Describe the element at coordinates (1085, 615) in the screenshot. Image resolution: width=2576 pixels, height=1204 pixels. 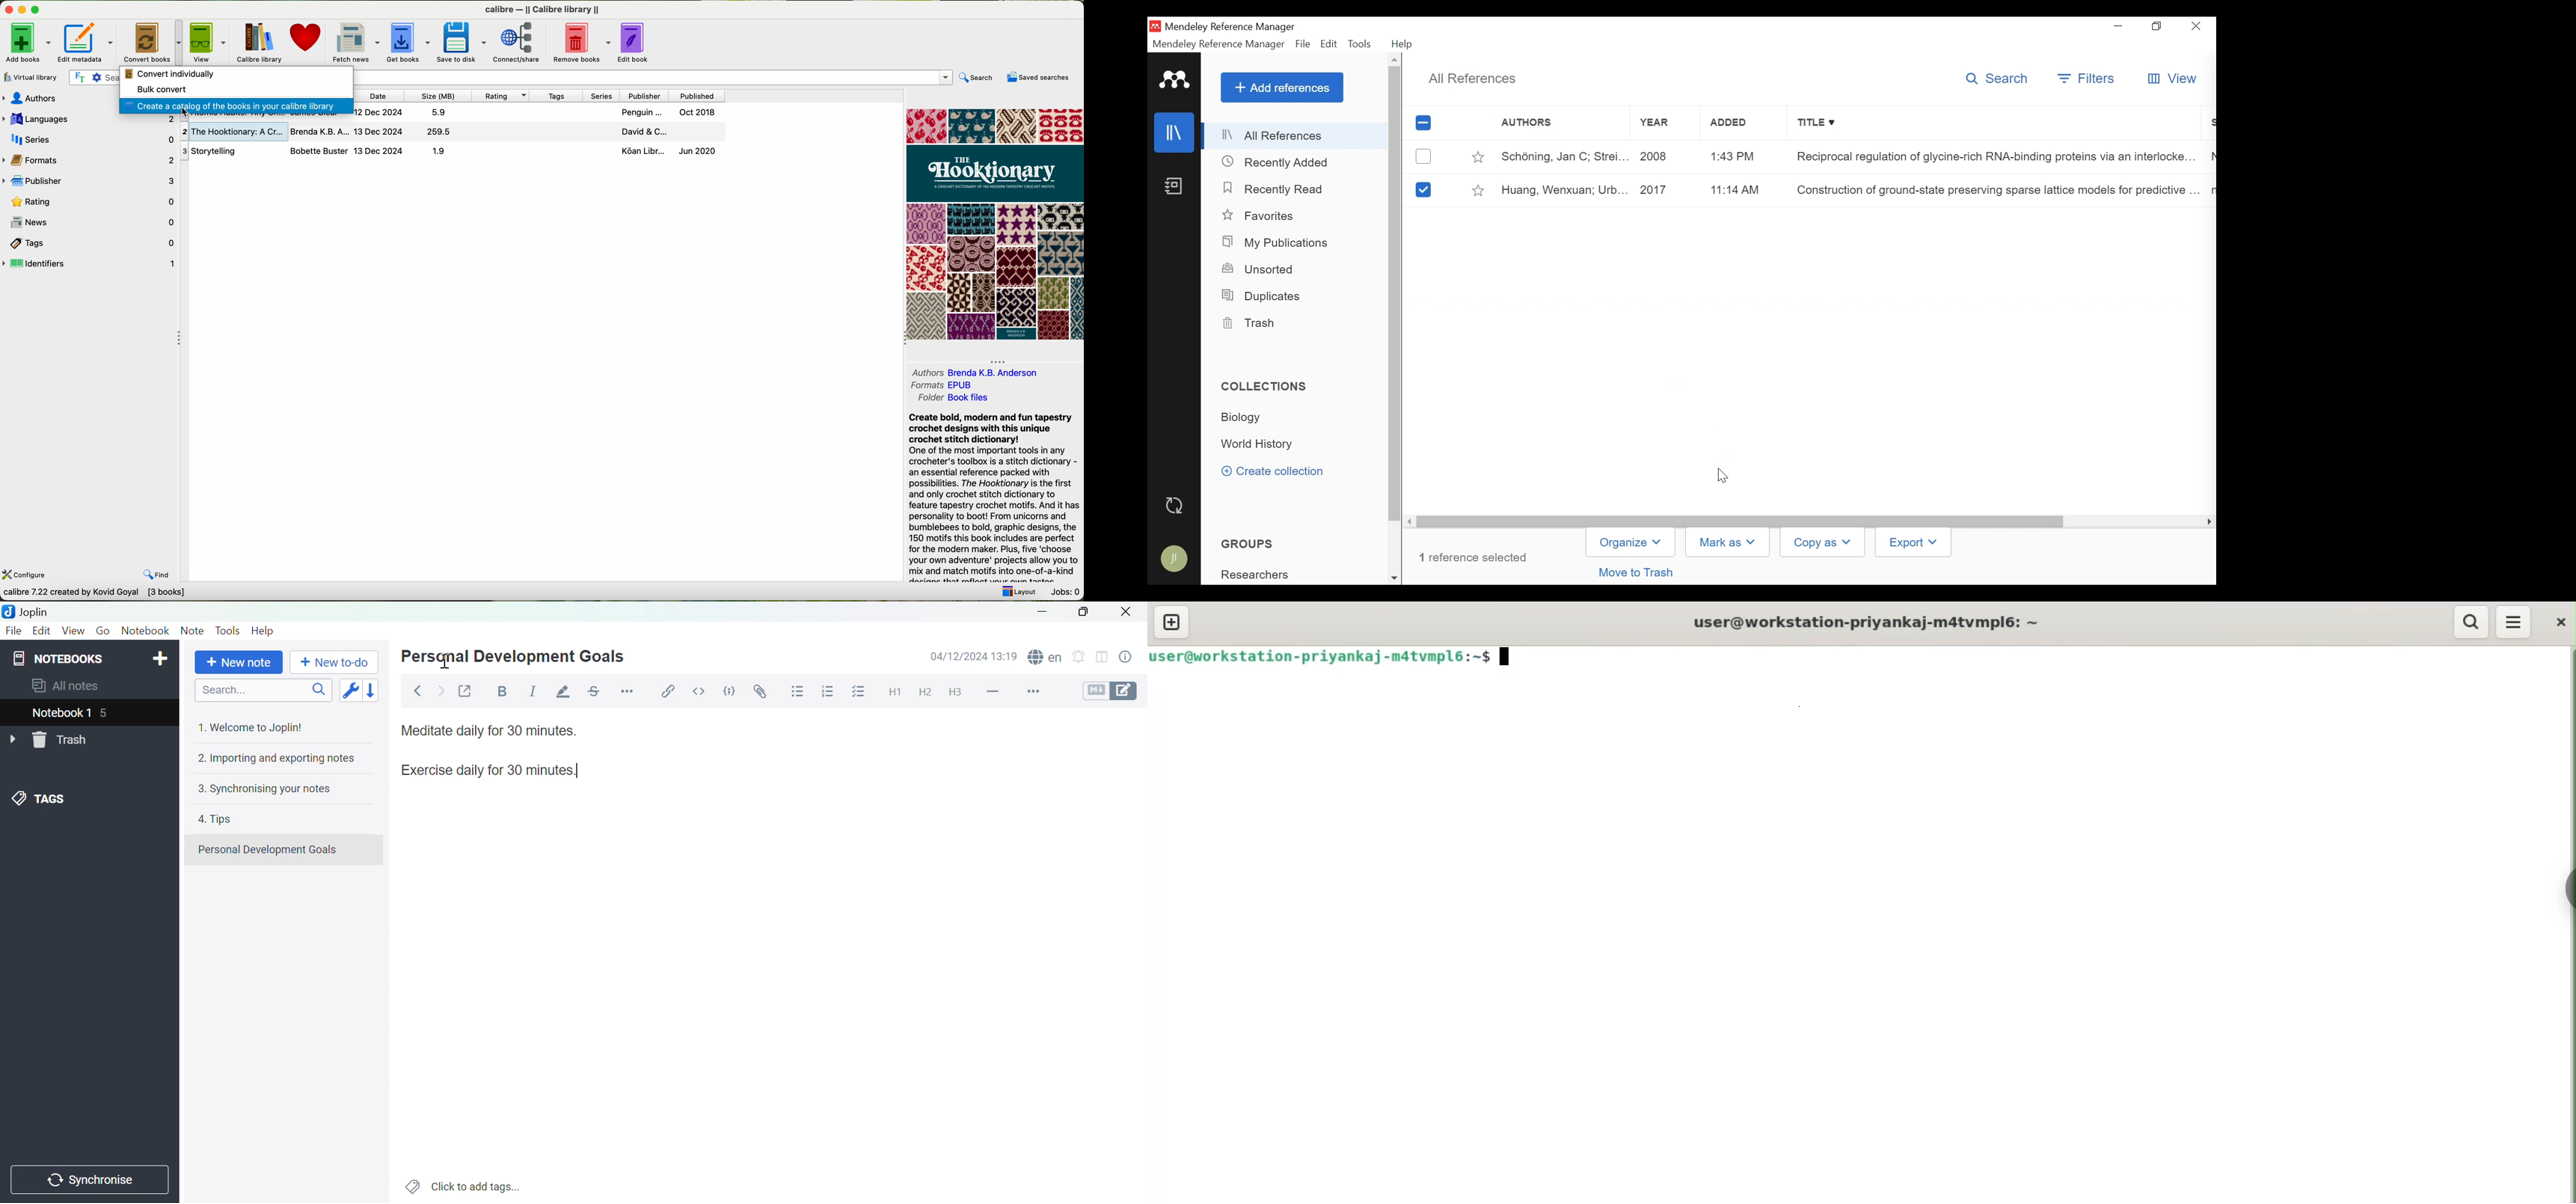
I see `Restore Down` at that location.